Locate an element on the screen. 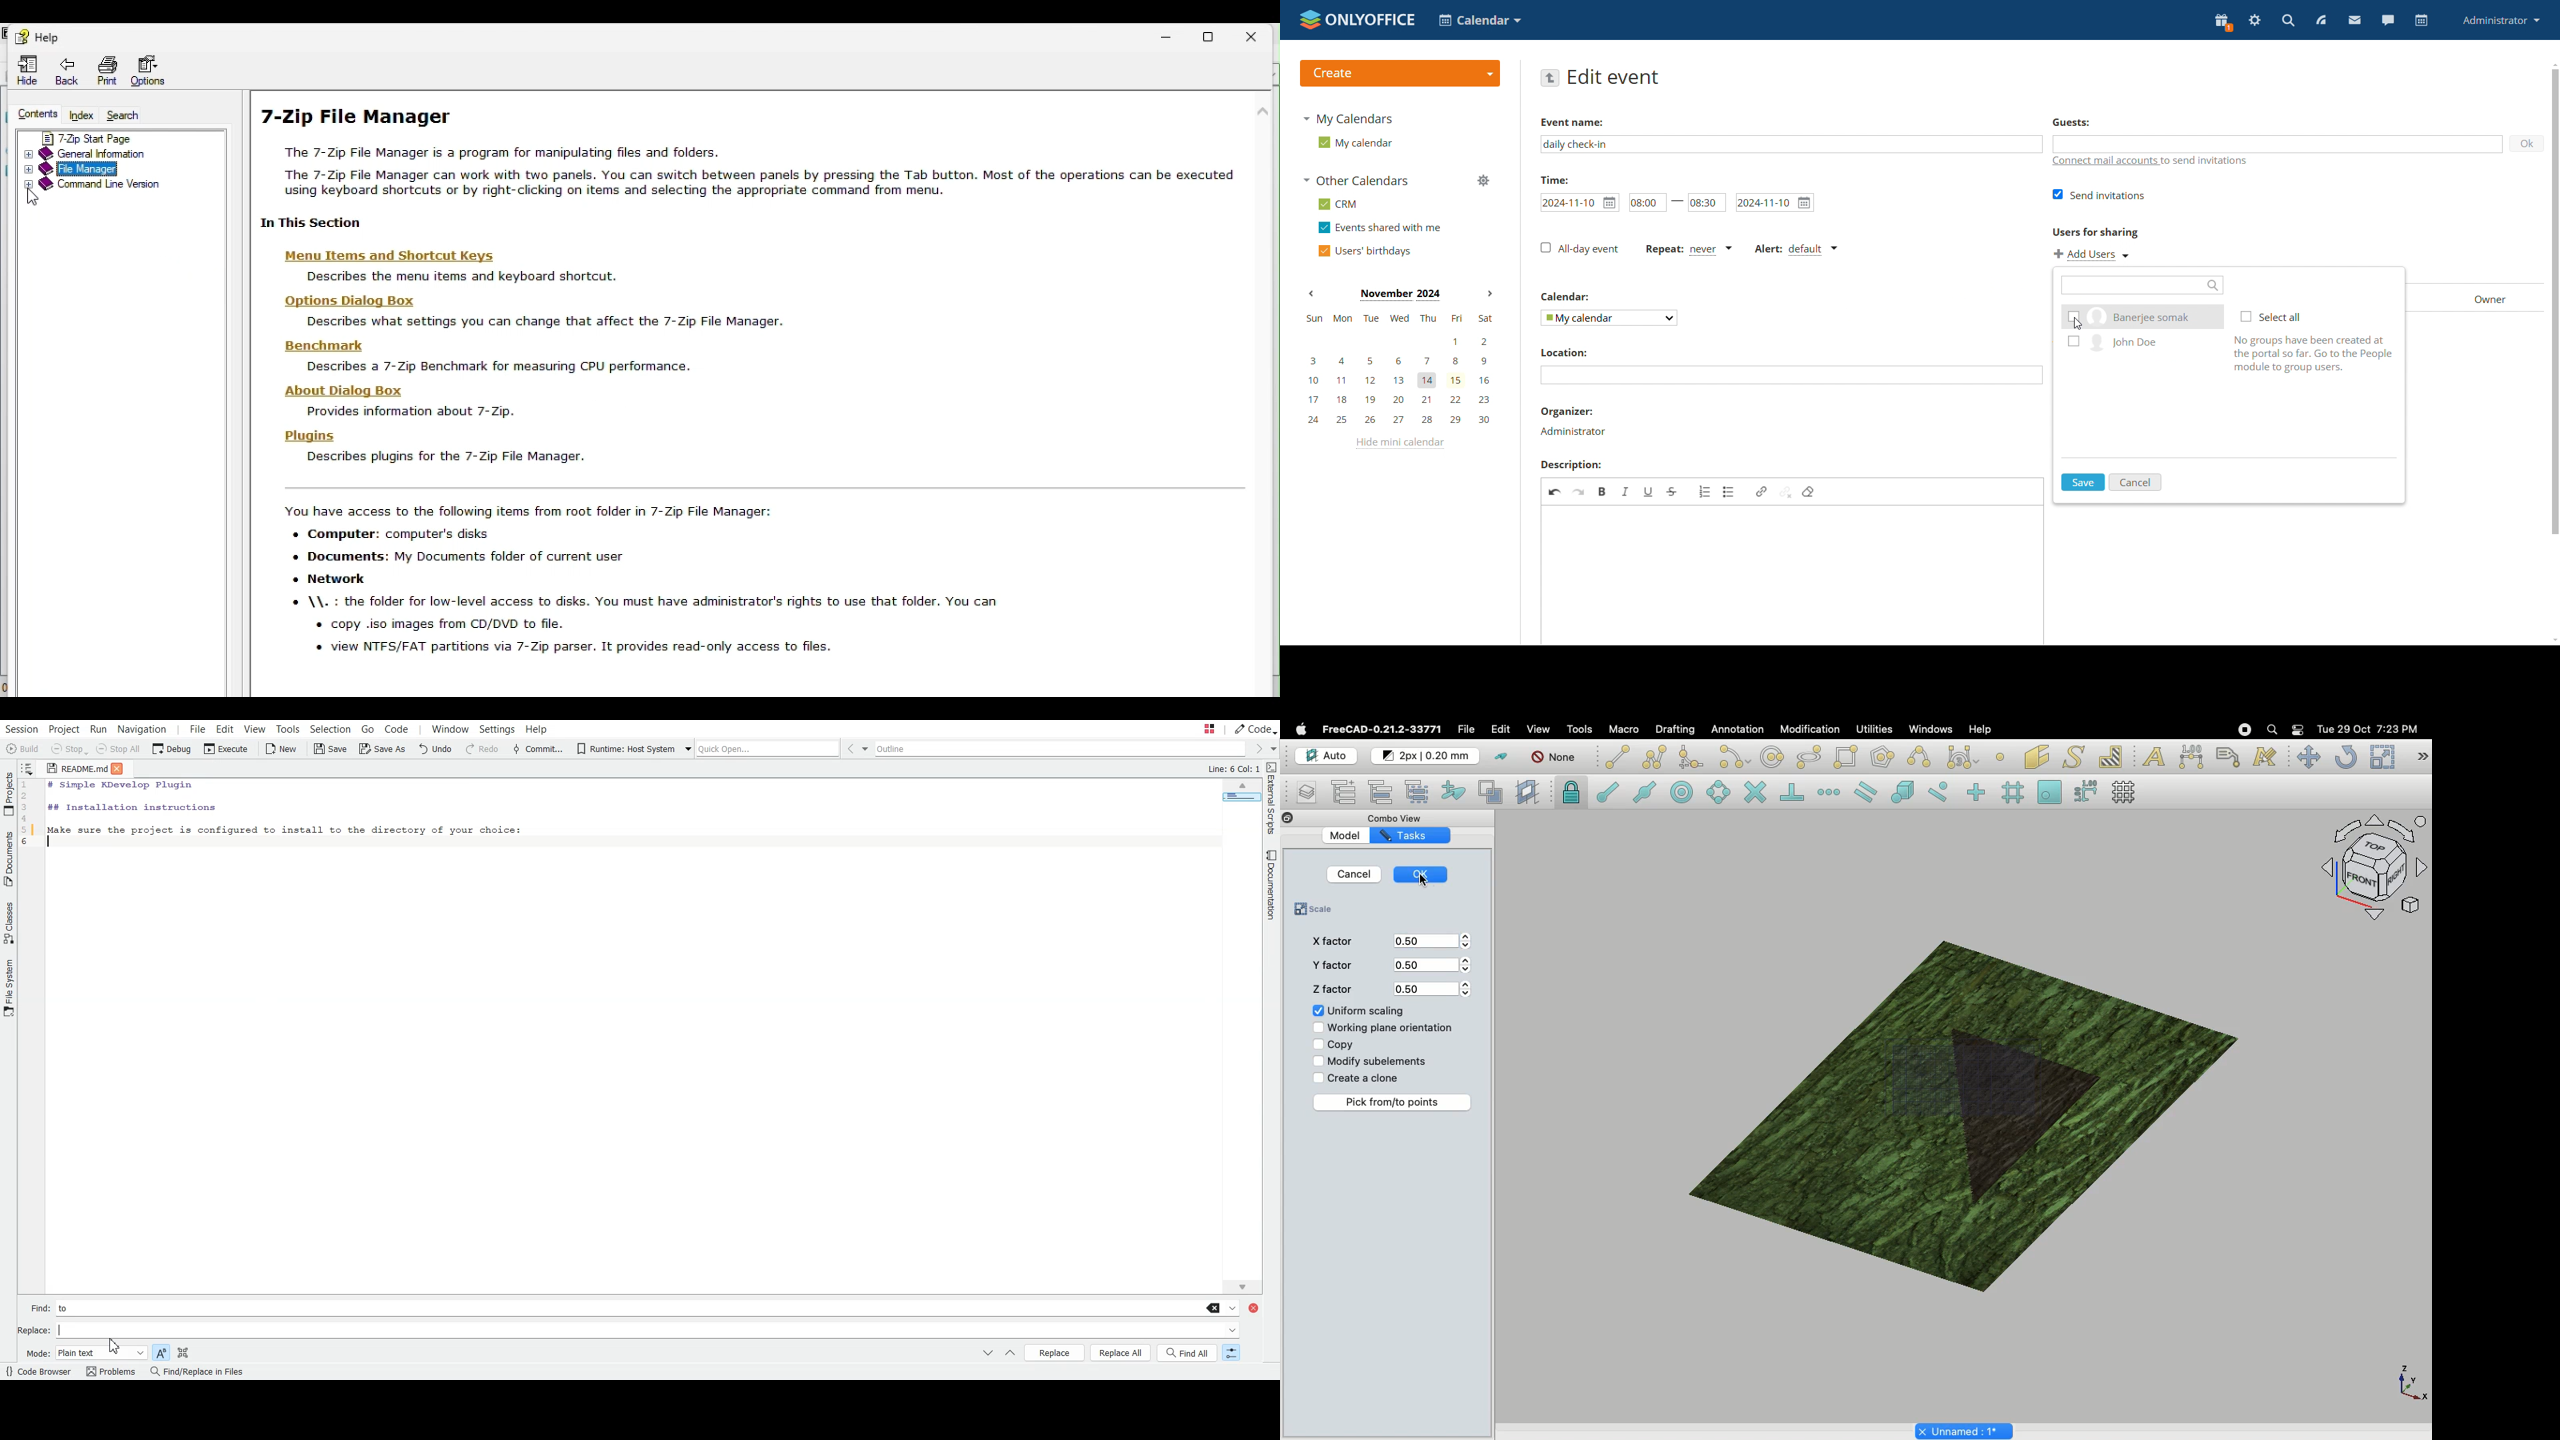  time: is located at coordinates (1554, 179).